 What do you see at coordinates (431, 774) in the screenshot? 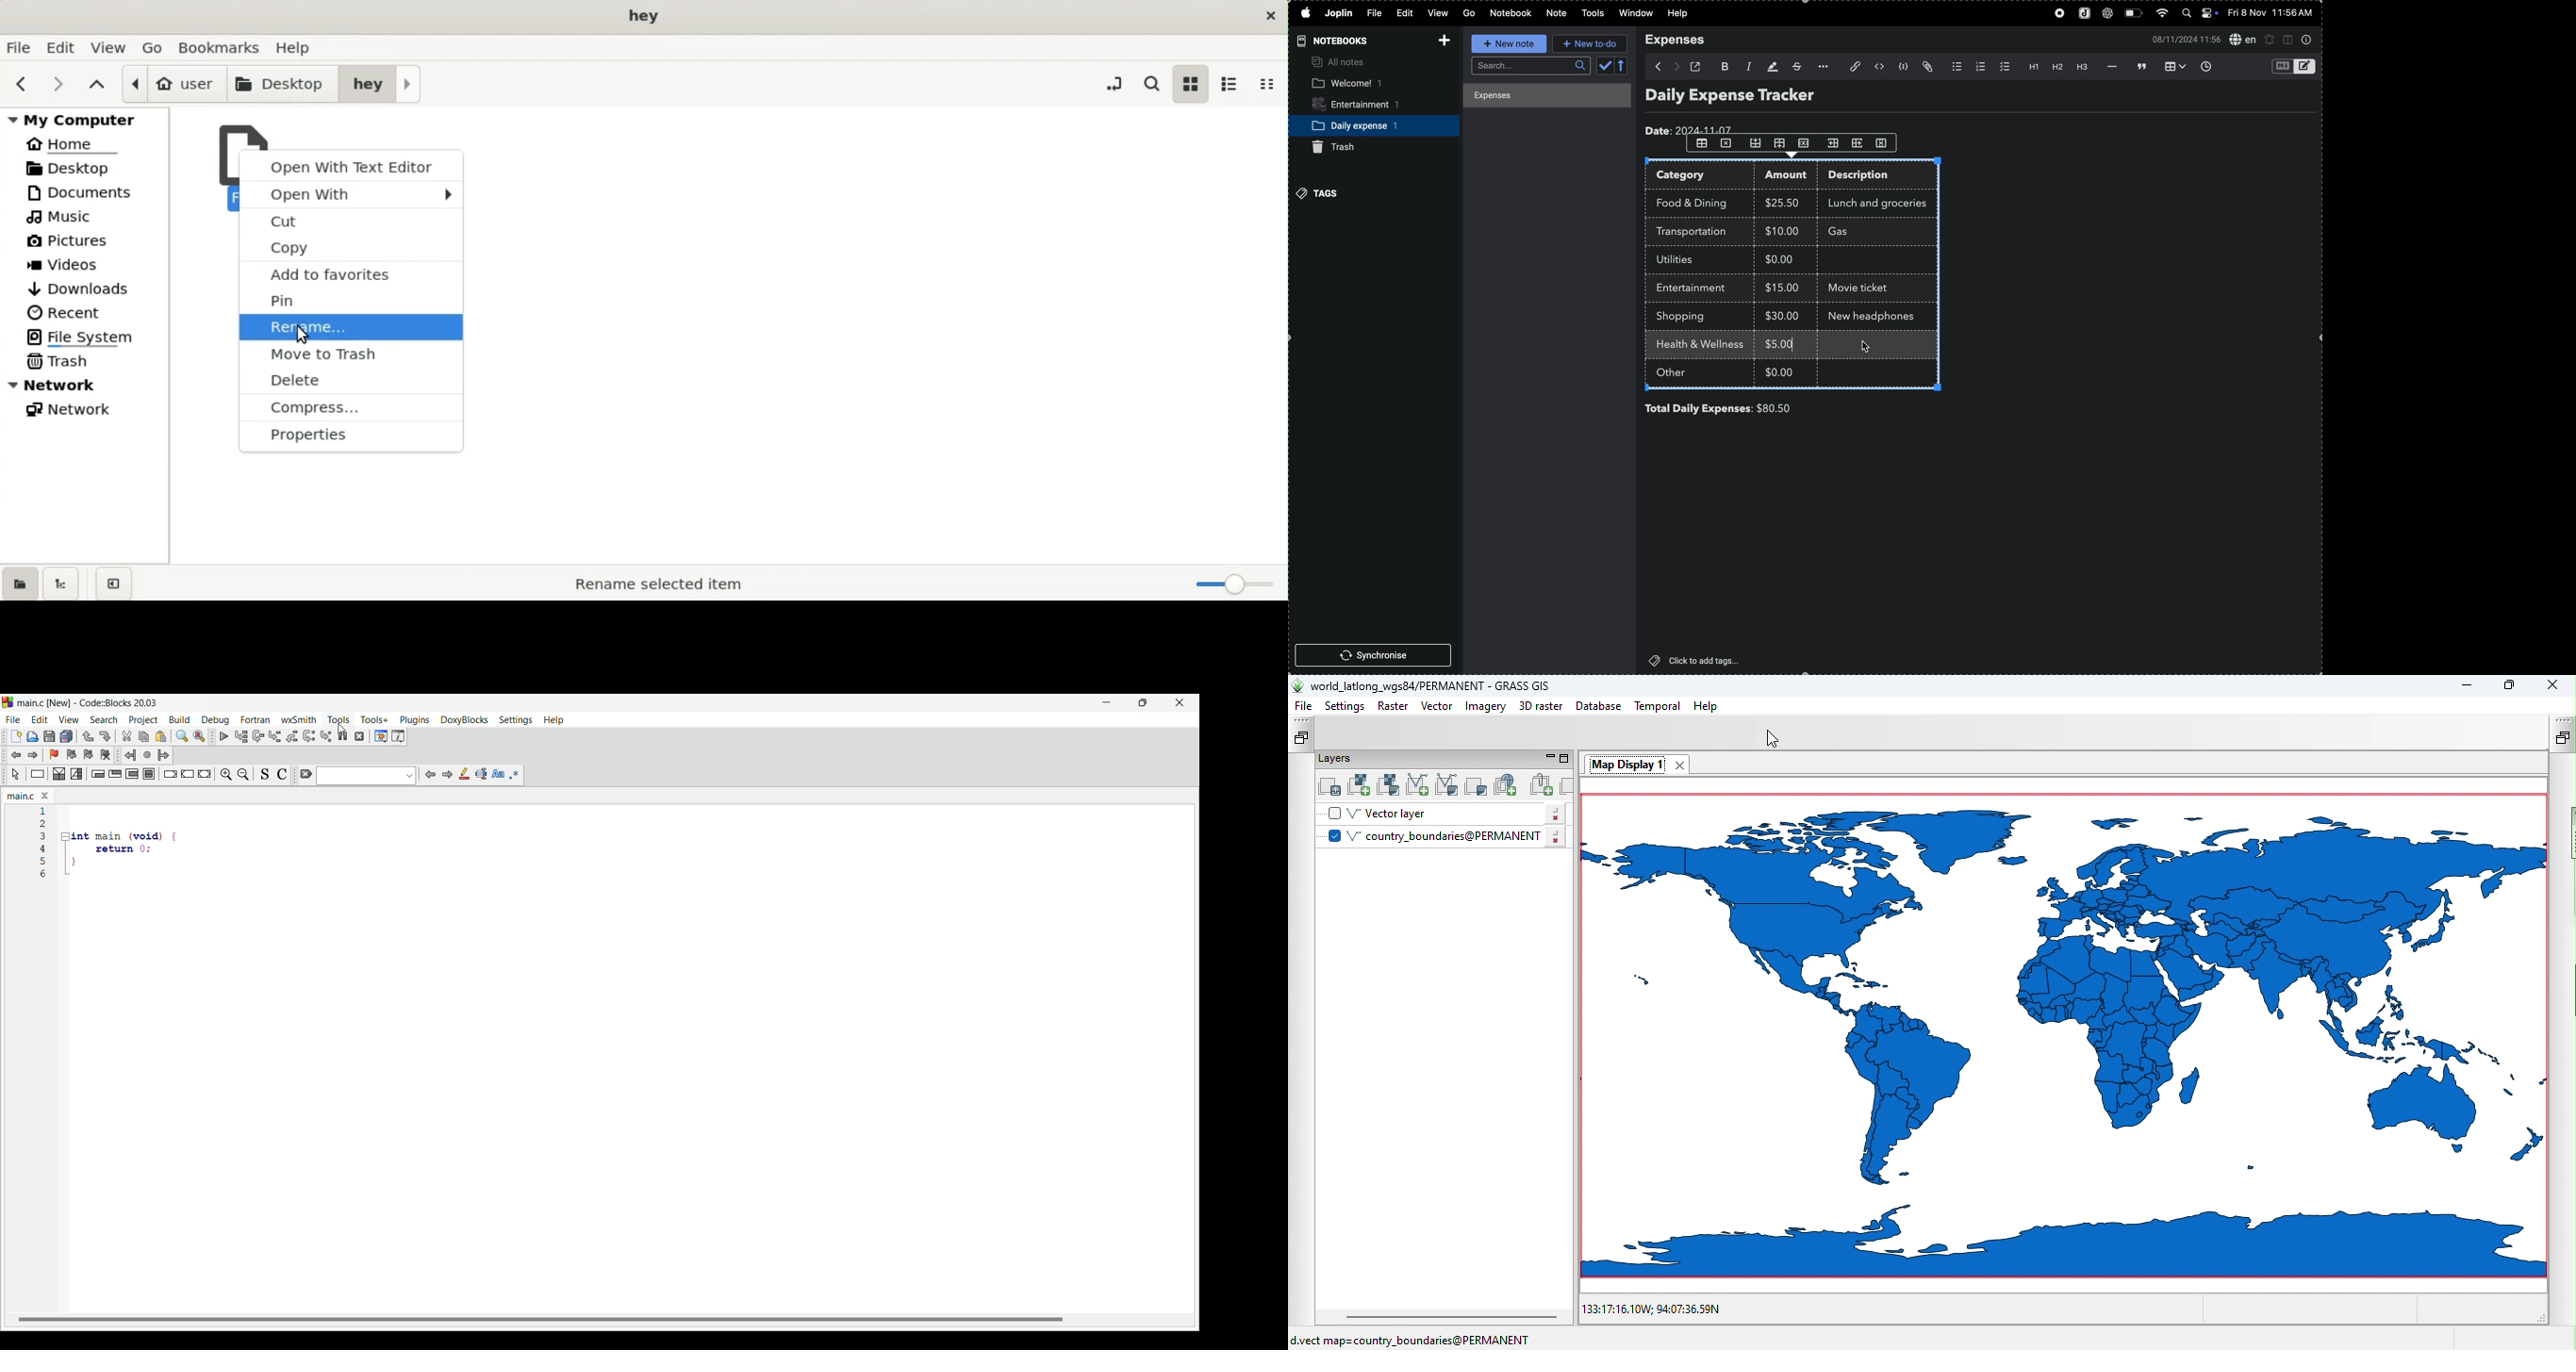
I see `Previous` at bounding box center [431, 774].